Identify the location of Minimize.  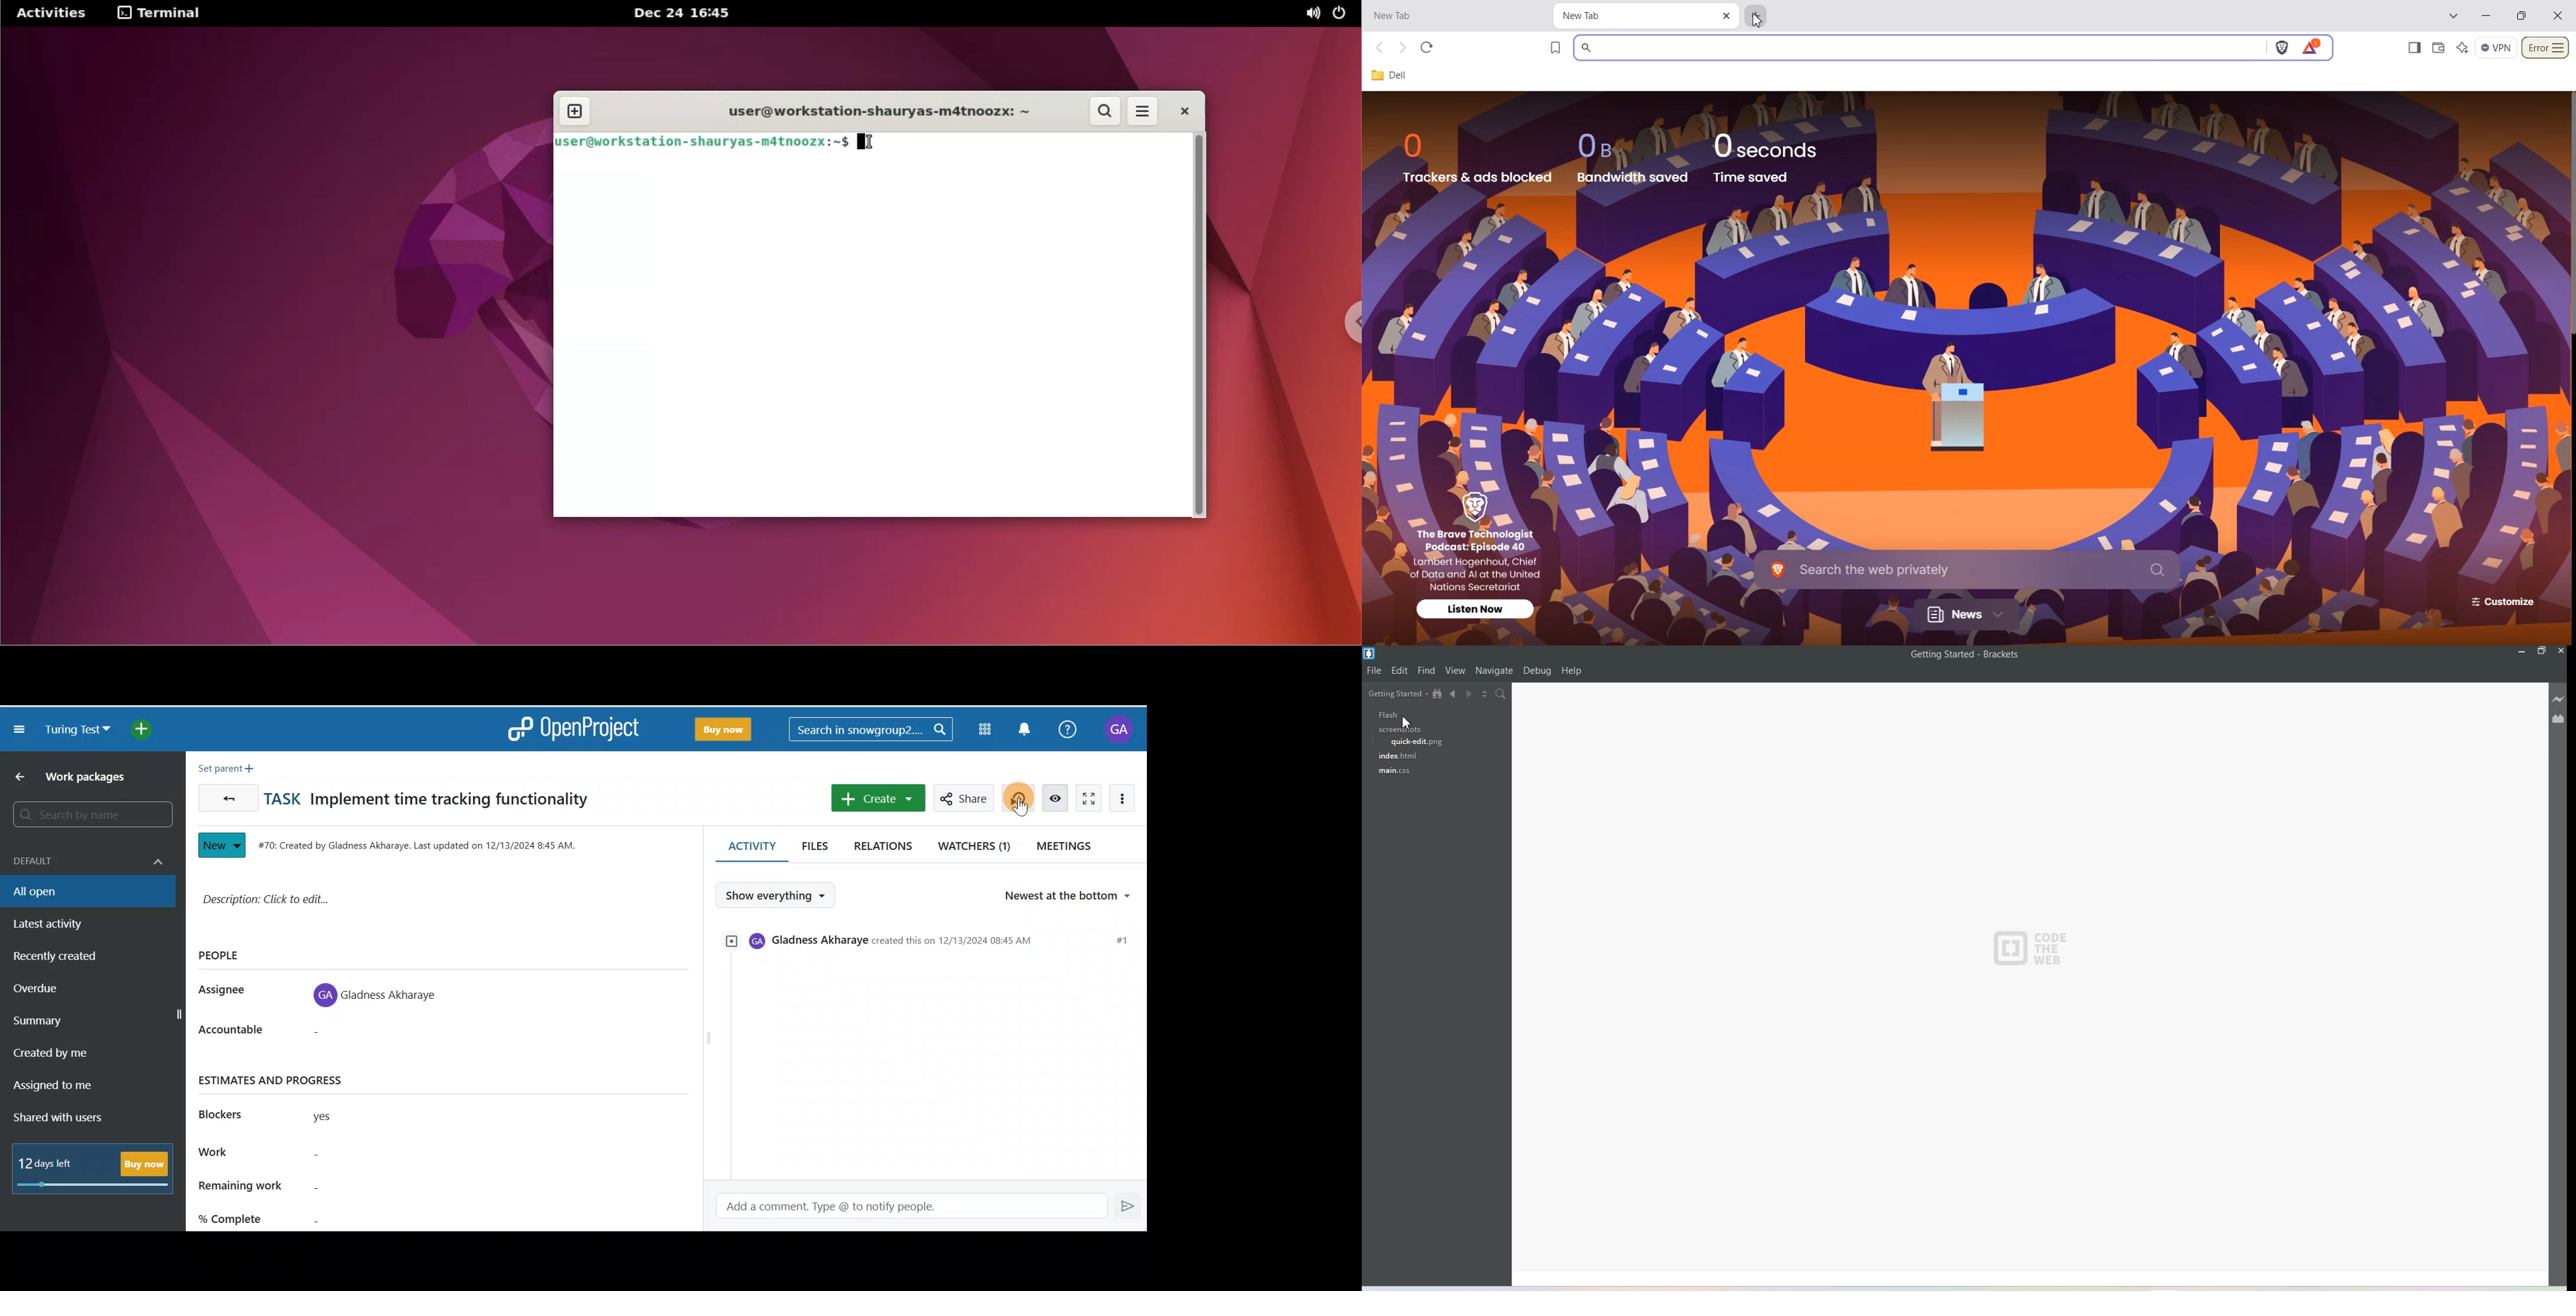
(2486, 16).